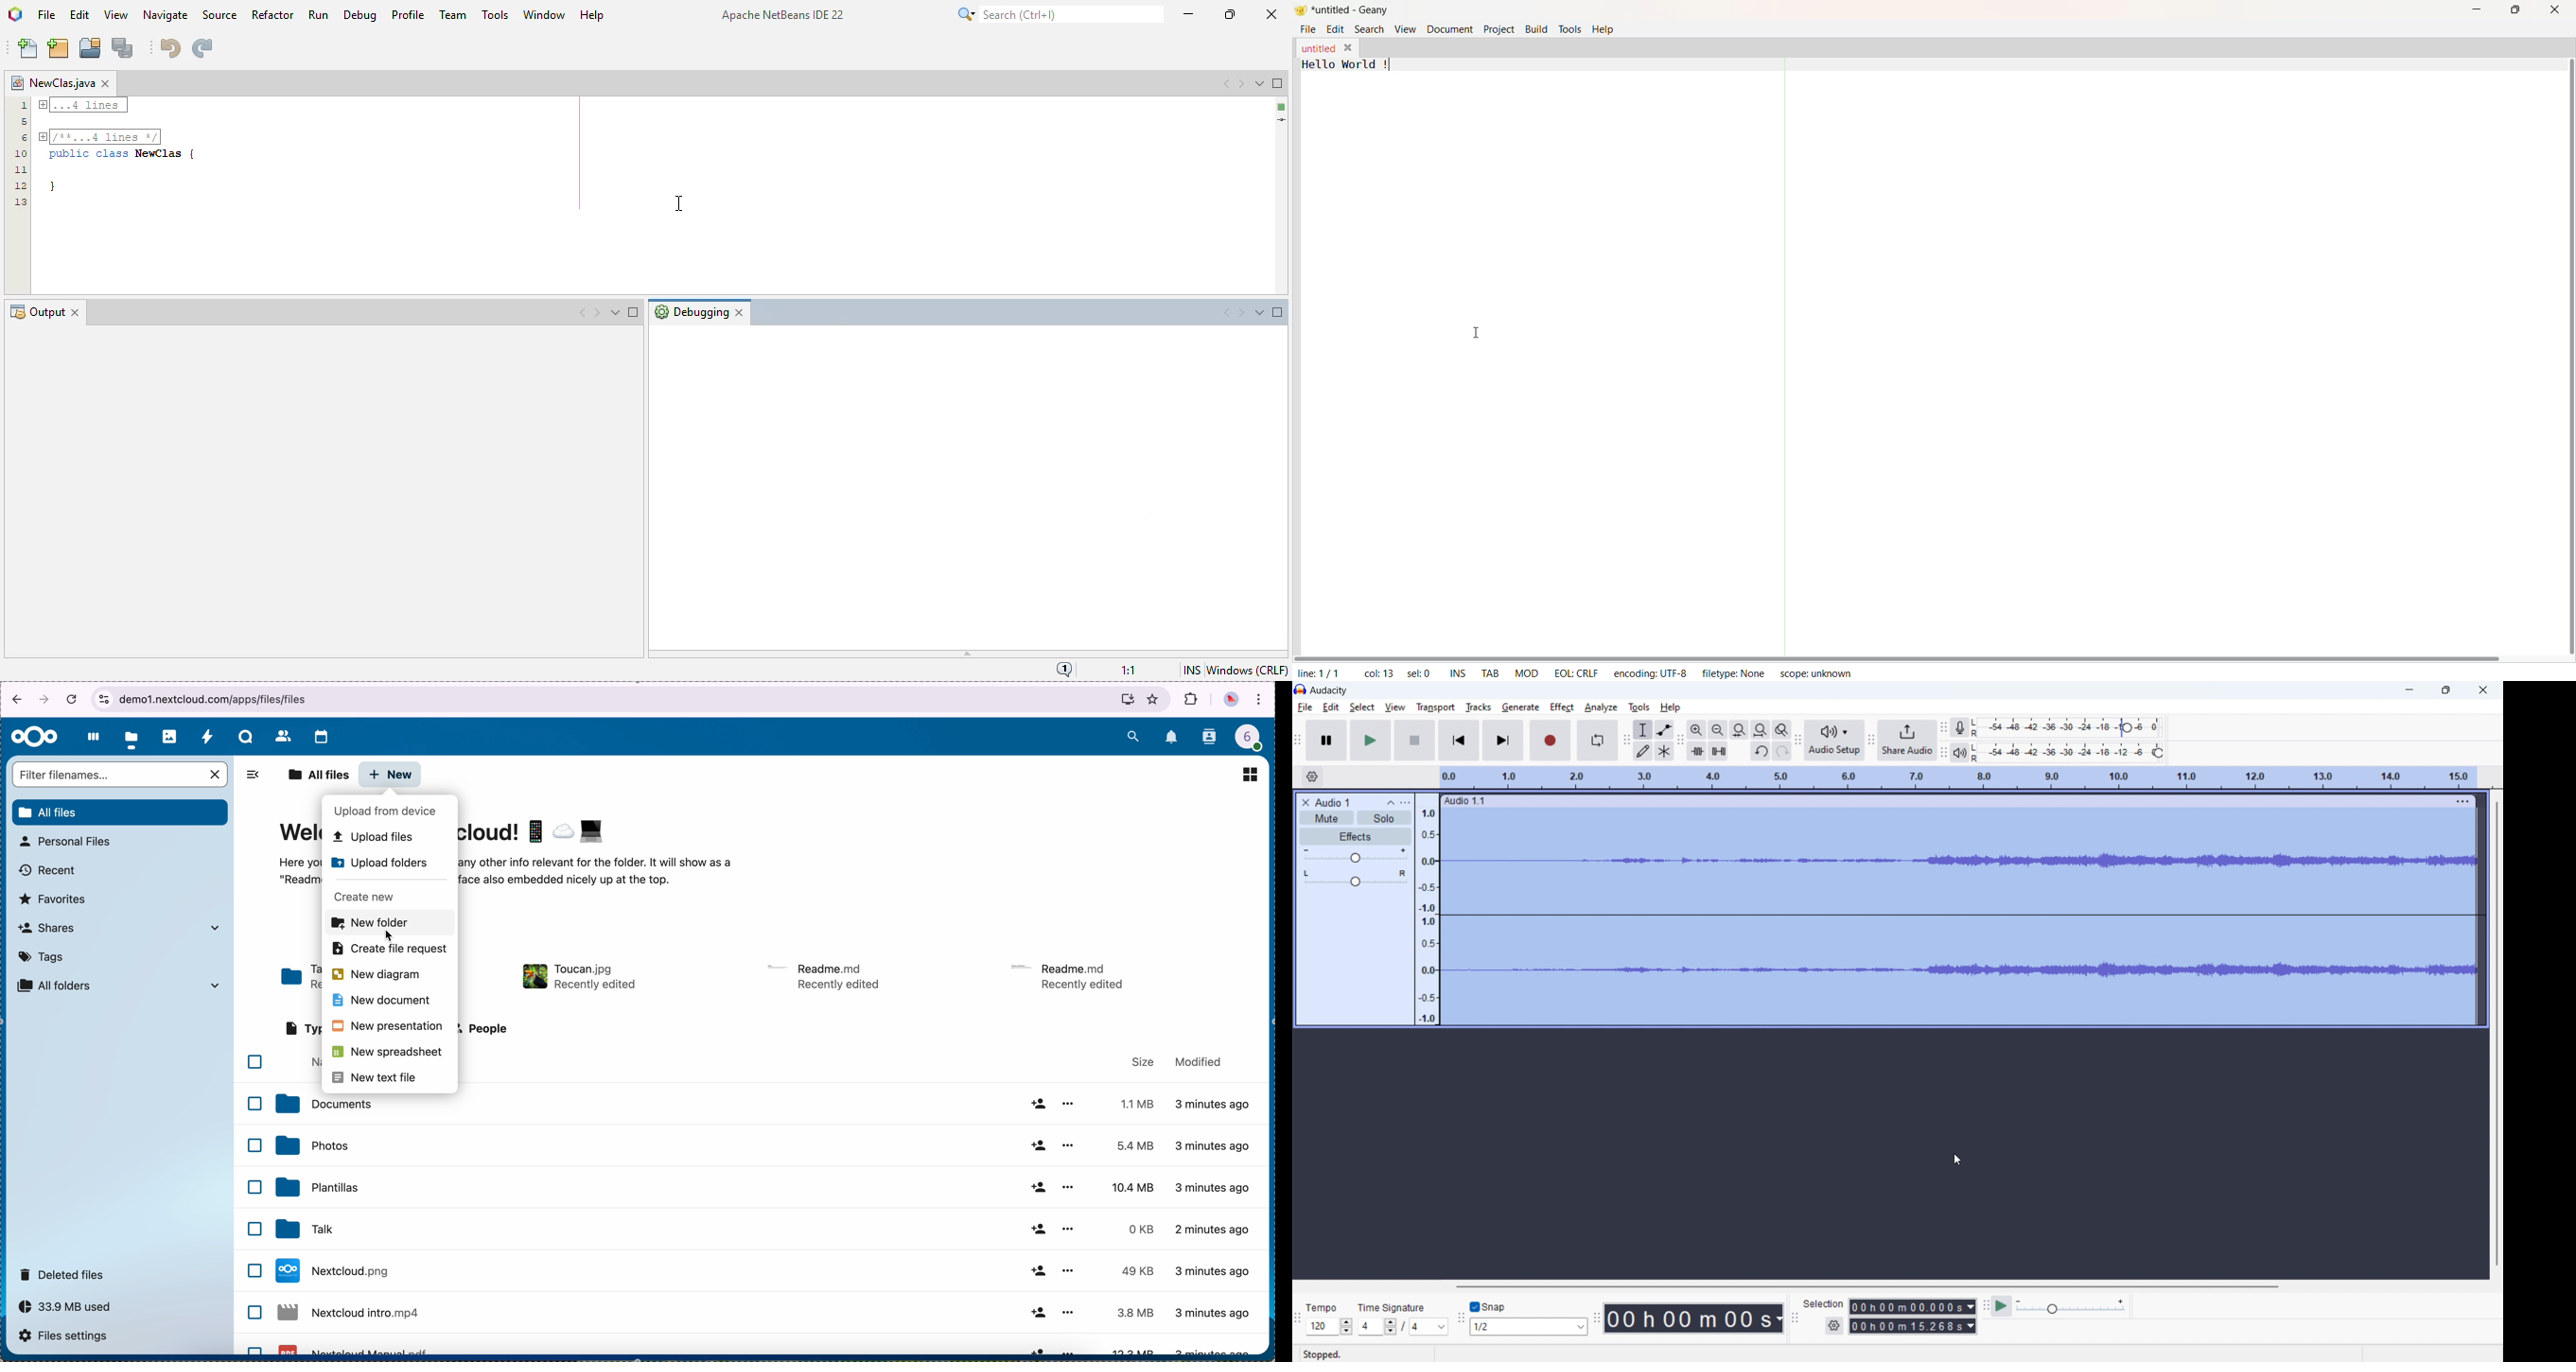 The image size is (2576, 1372). Describe the element at coordinates (121, 813) in the screenshot. I see `all files button` at that location.